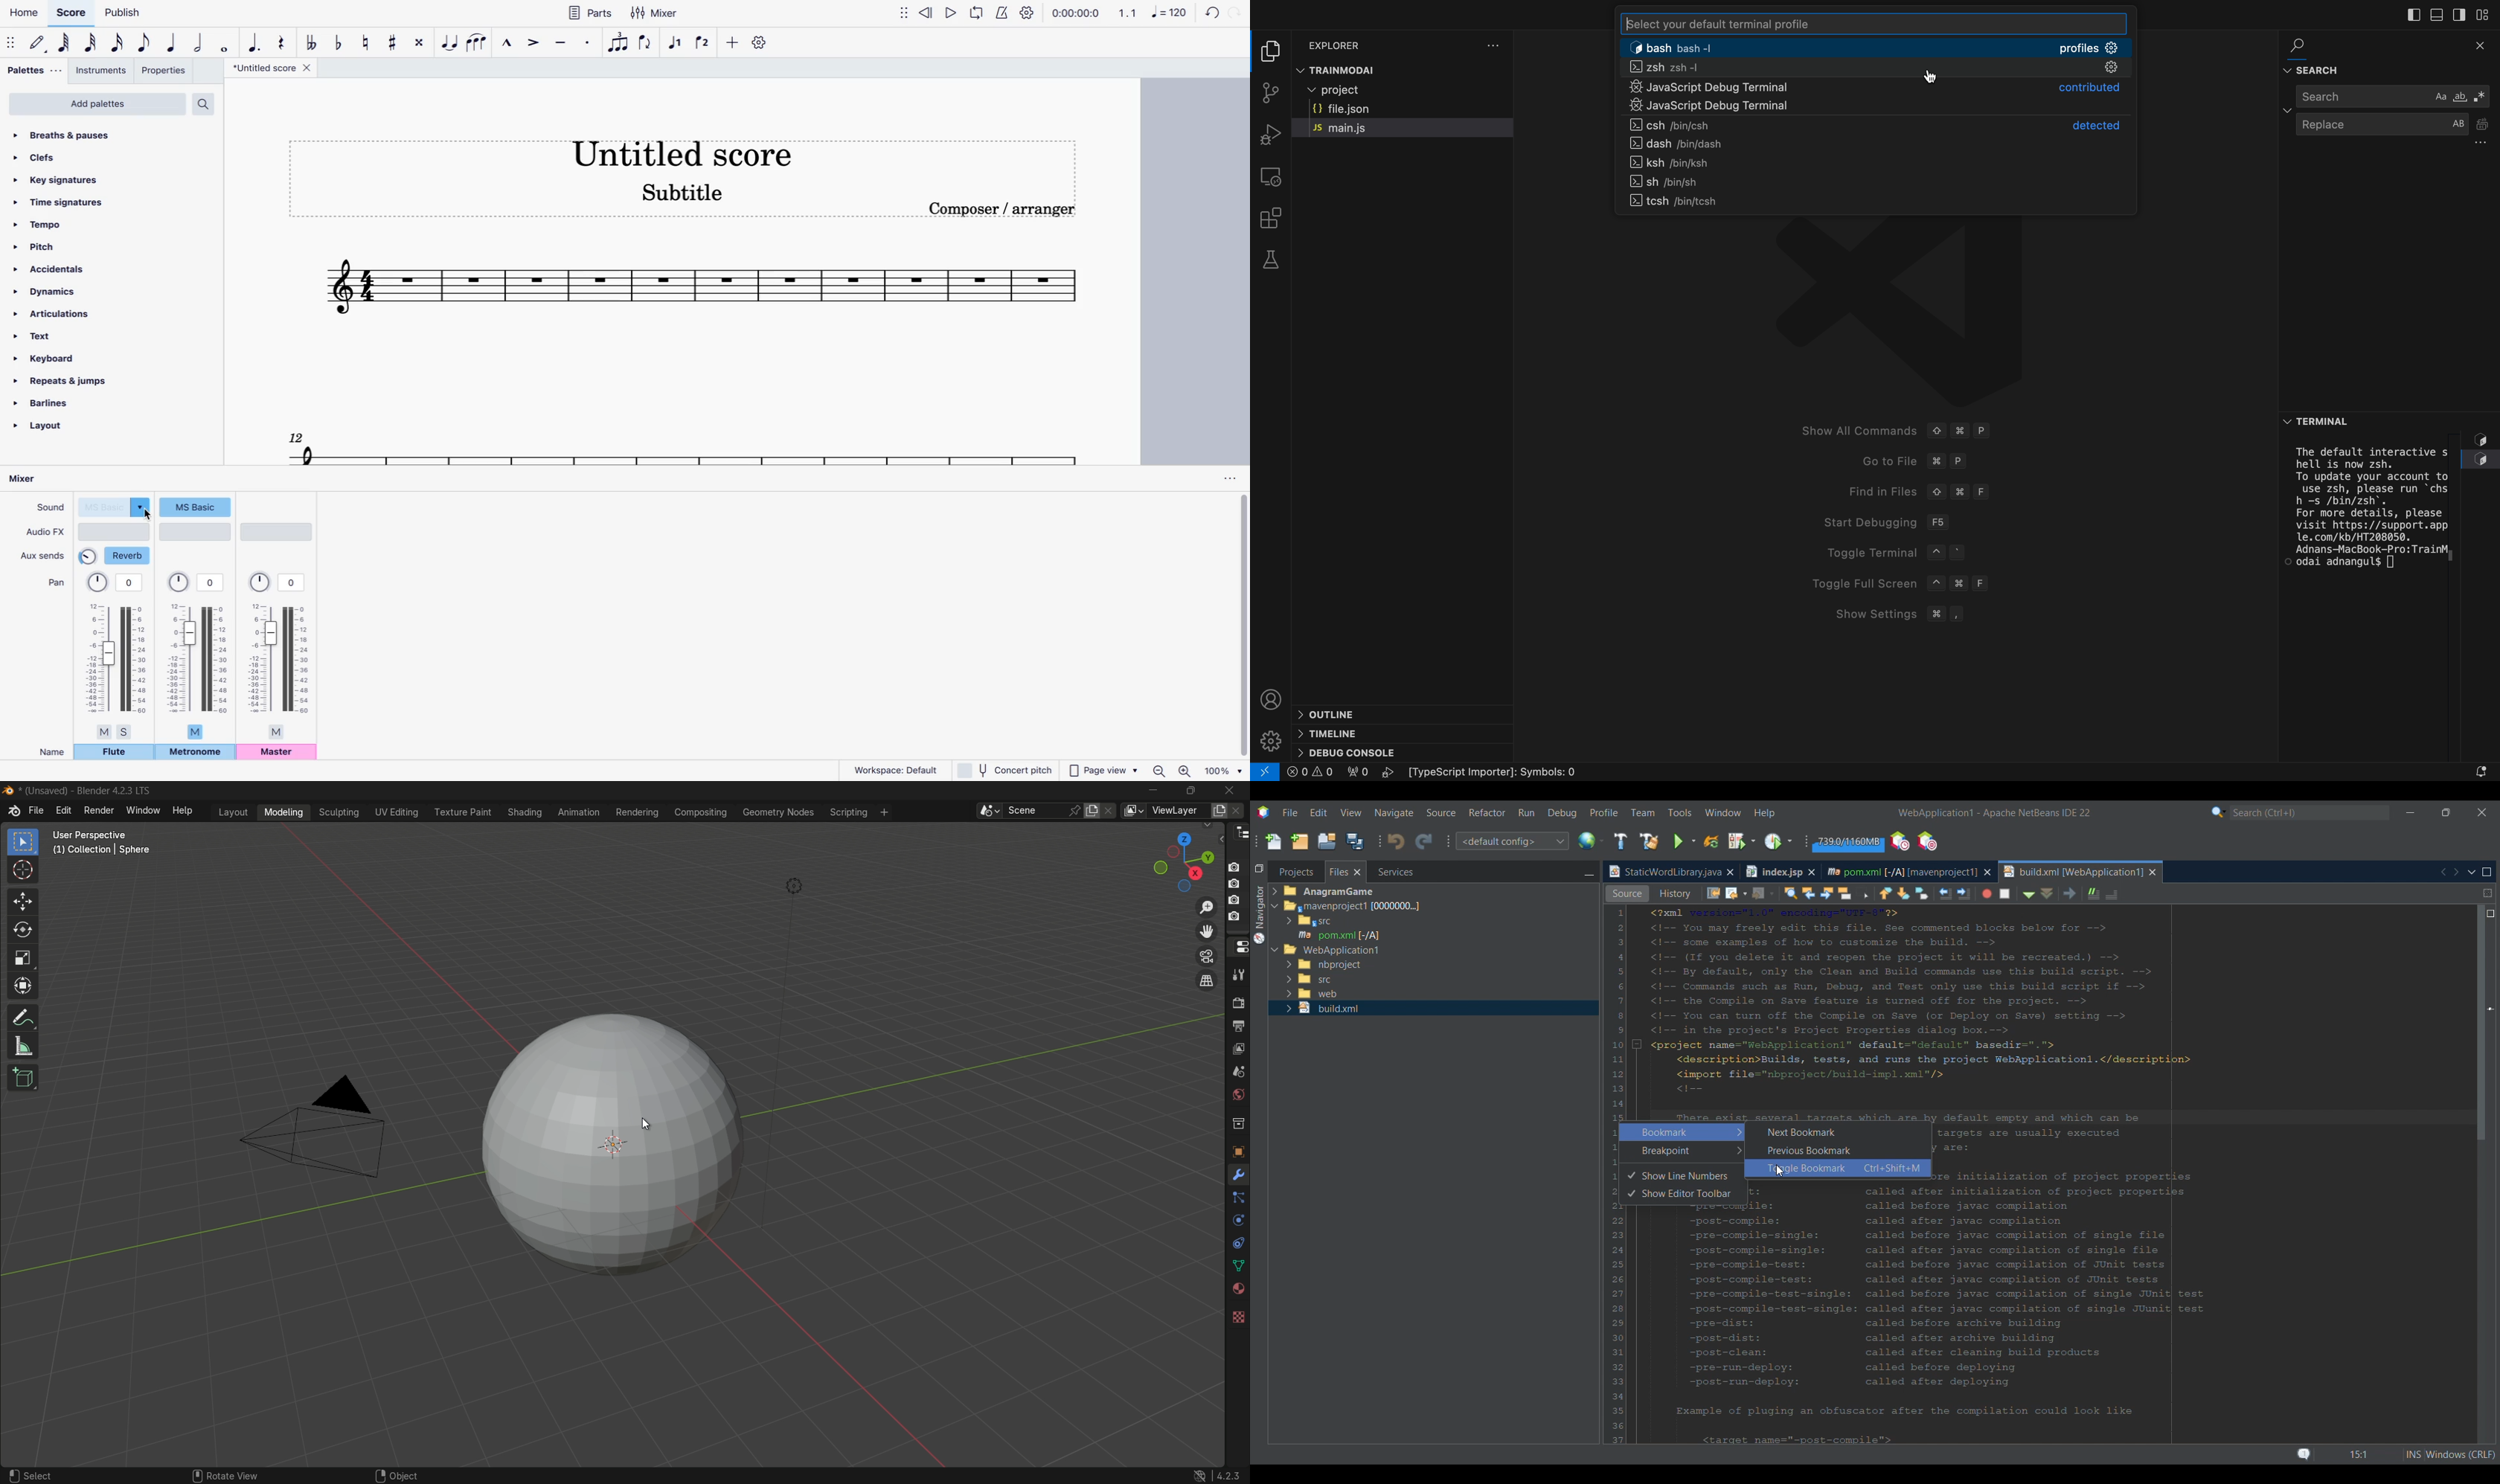  What do you see at coordinates (1872, 23) in the screenshot?
I see `terminal type search bar` at bounding box center [1872, 23].